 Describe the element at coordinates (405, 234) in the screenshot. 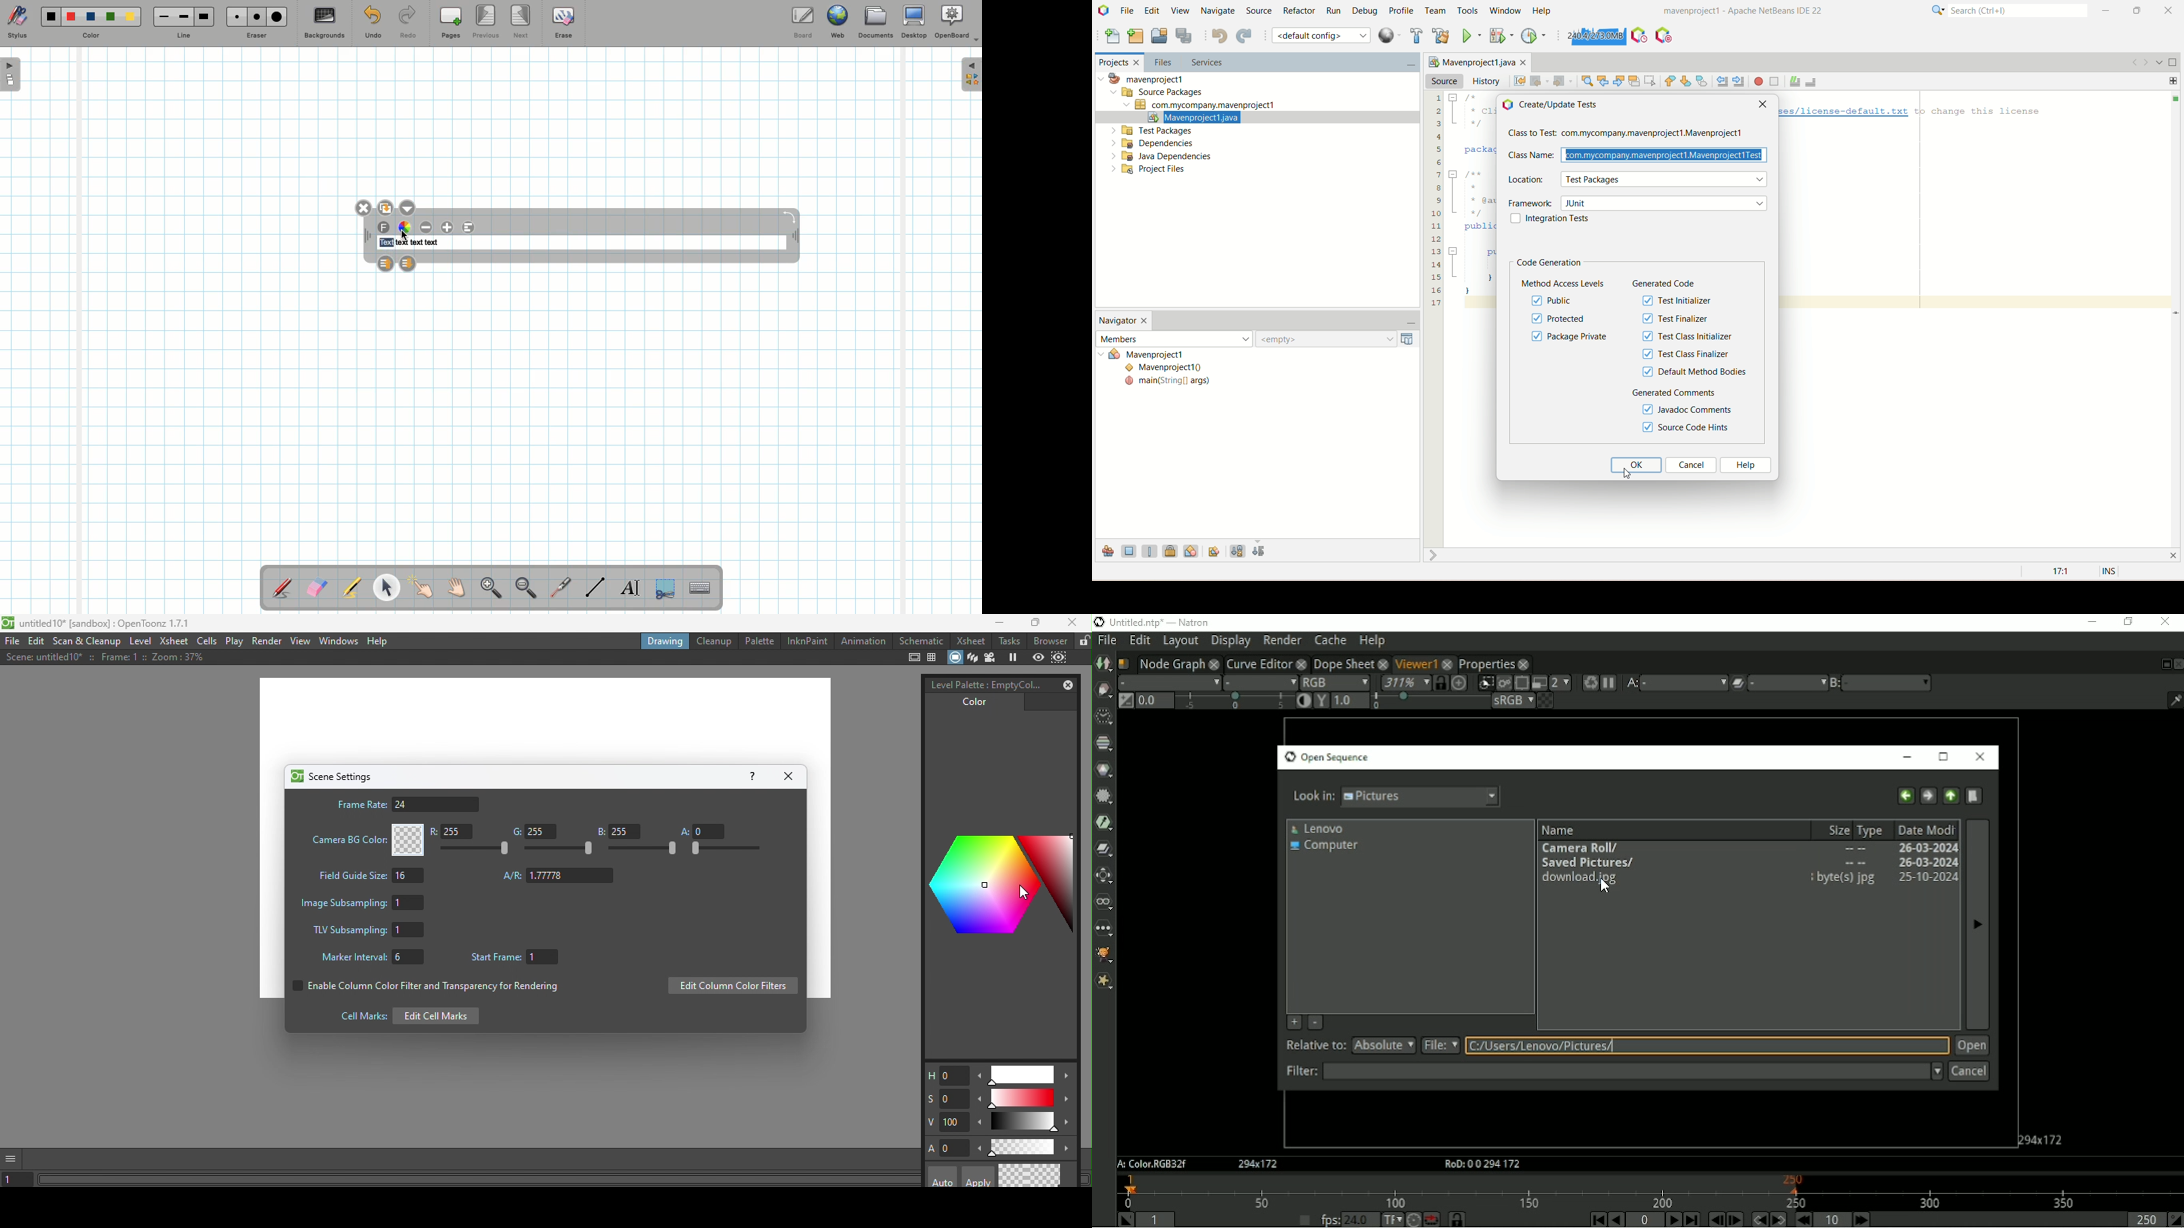

I see `cursor` at that location.